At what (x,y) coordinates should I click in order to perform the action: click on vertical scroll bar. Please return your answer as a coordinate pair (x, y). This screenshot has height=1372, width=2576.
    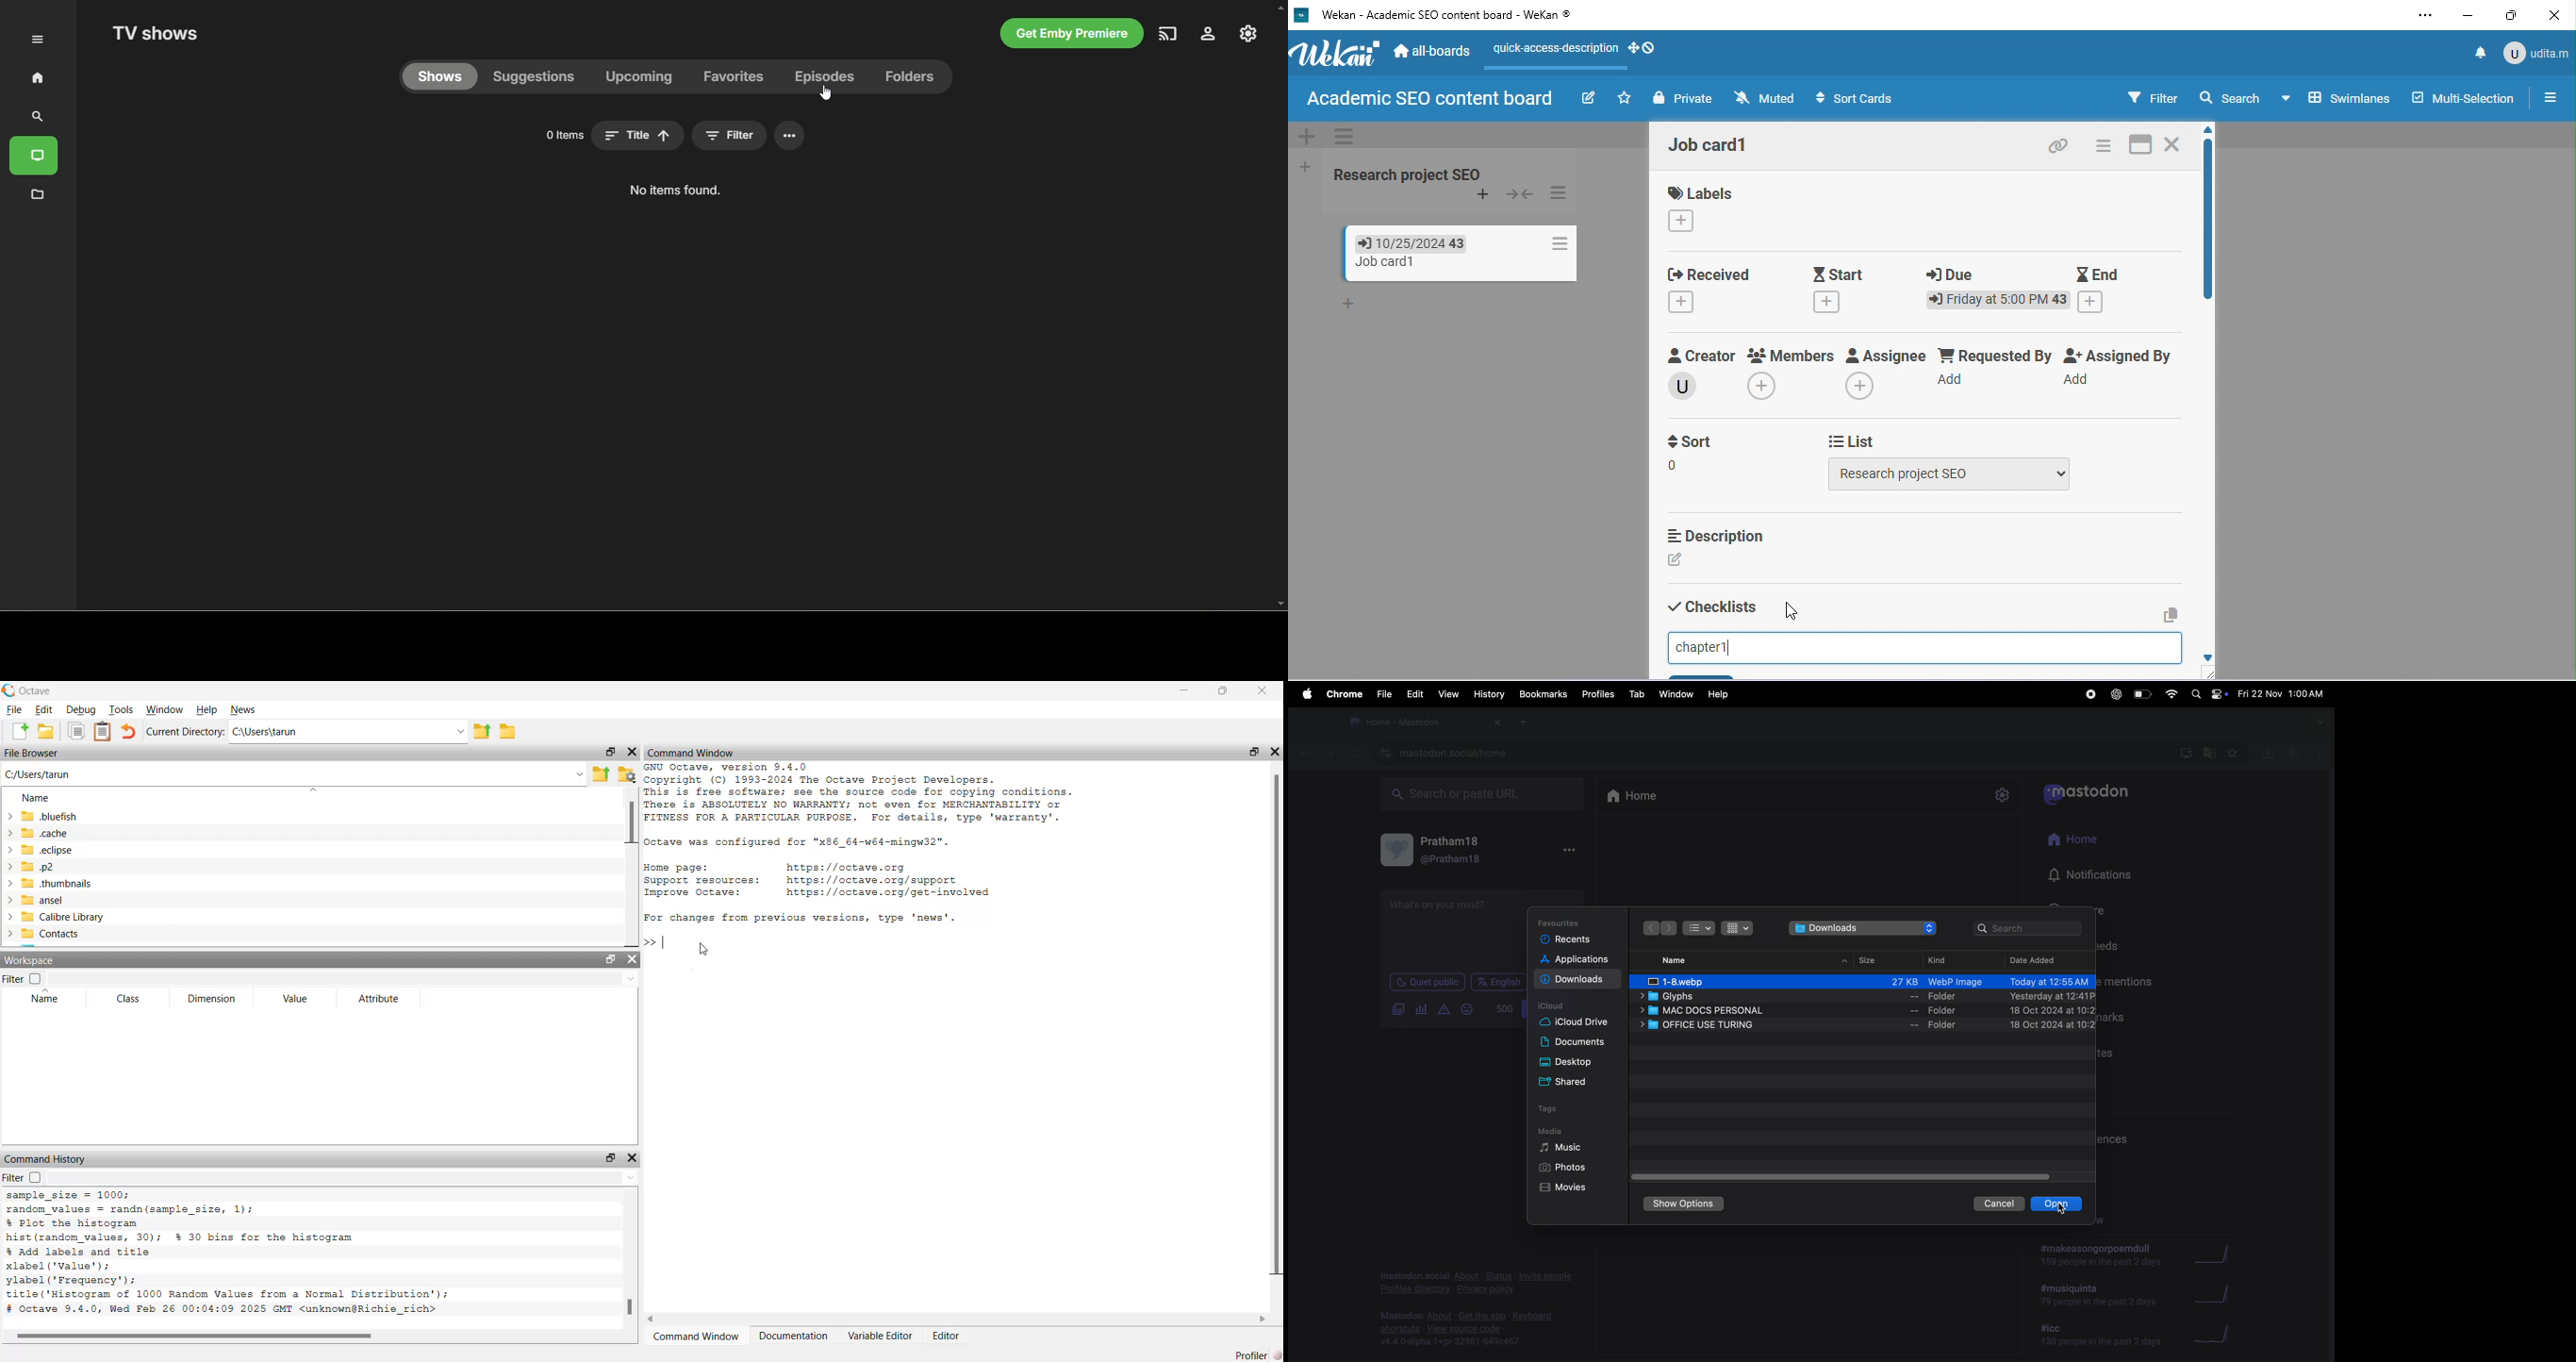
    Looking at the image, I should click on (2205, 224).